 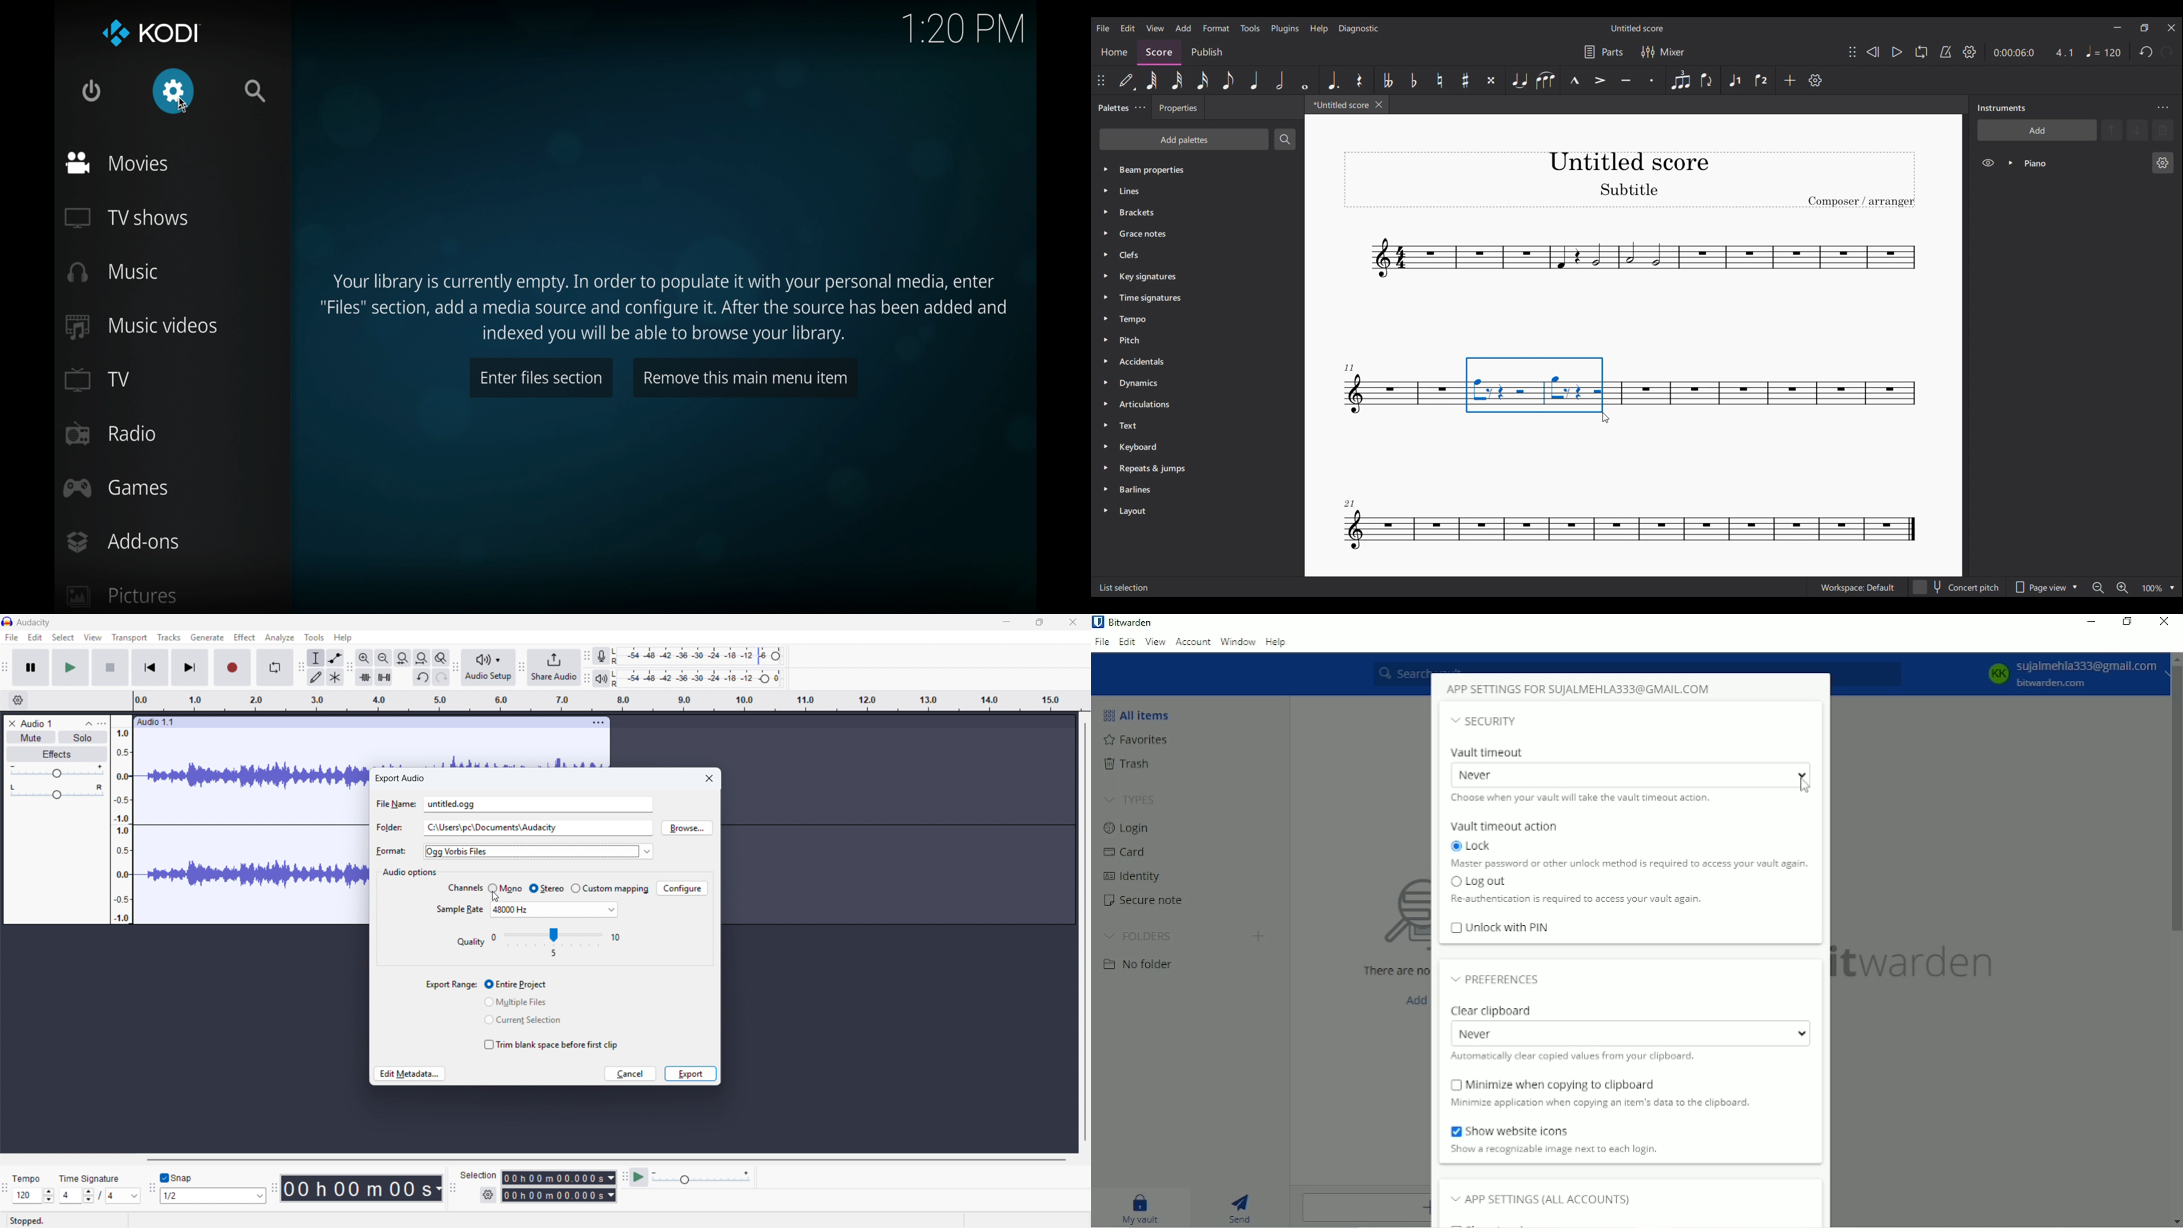 What do you see at coordinates (701, 679) in the screenshot?
I see `playback level ` at bounding box center [701, 679].